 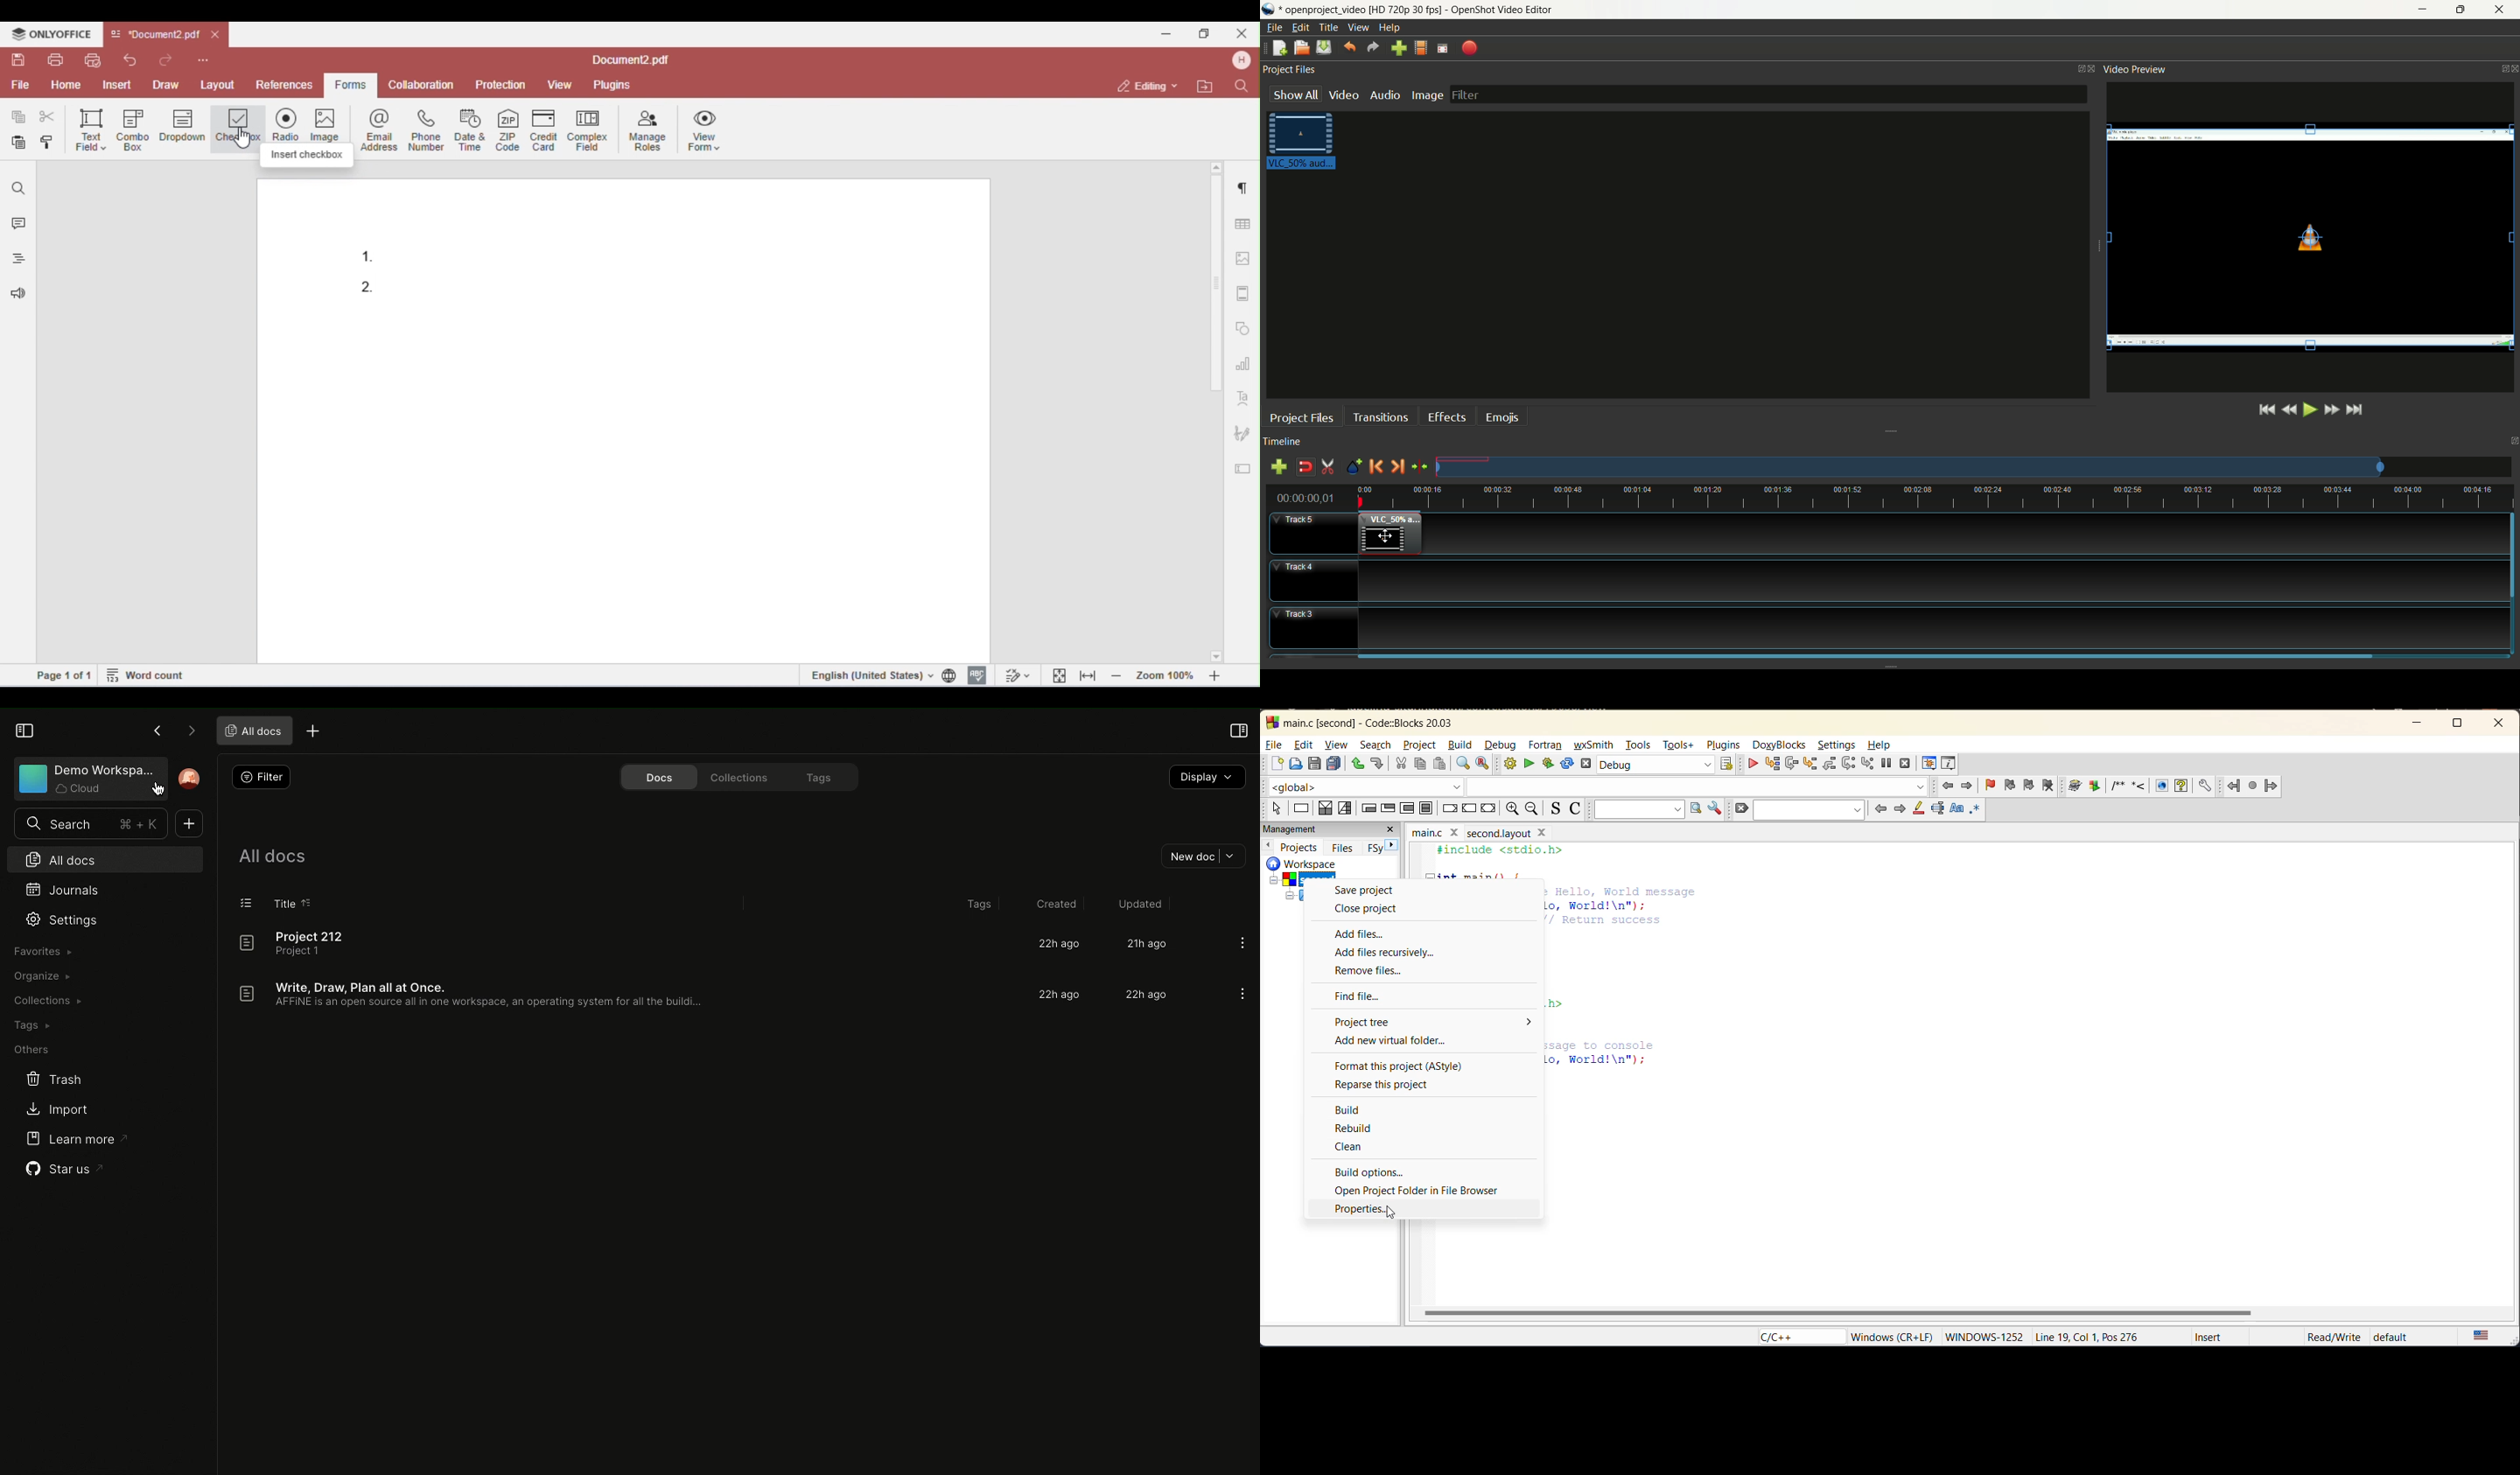 What do you see at coordinates (611, 85) in the screenshot?
I see `plugins` at bounding box center [611, 85].